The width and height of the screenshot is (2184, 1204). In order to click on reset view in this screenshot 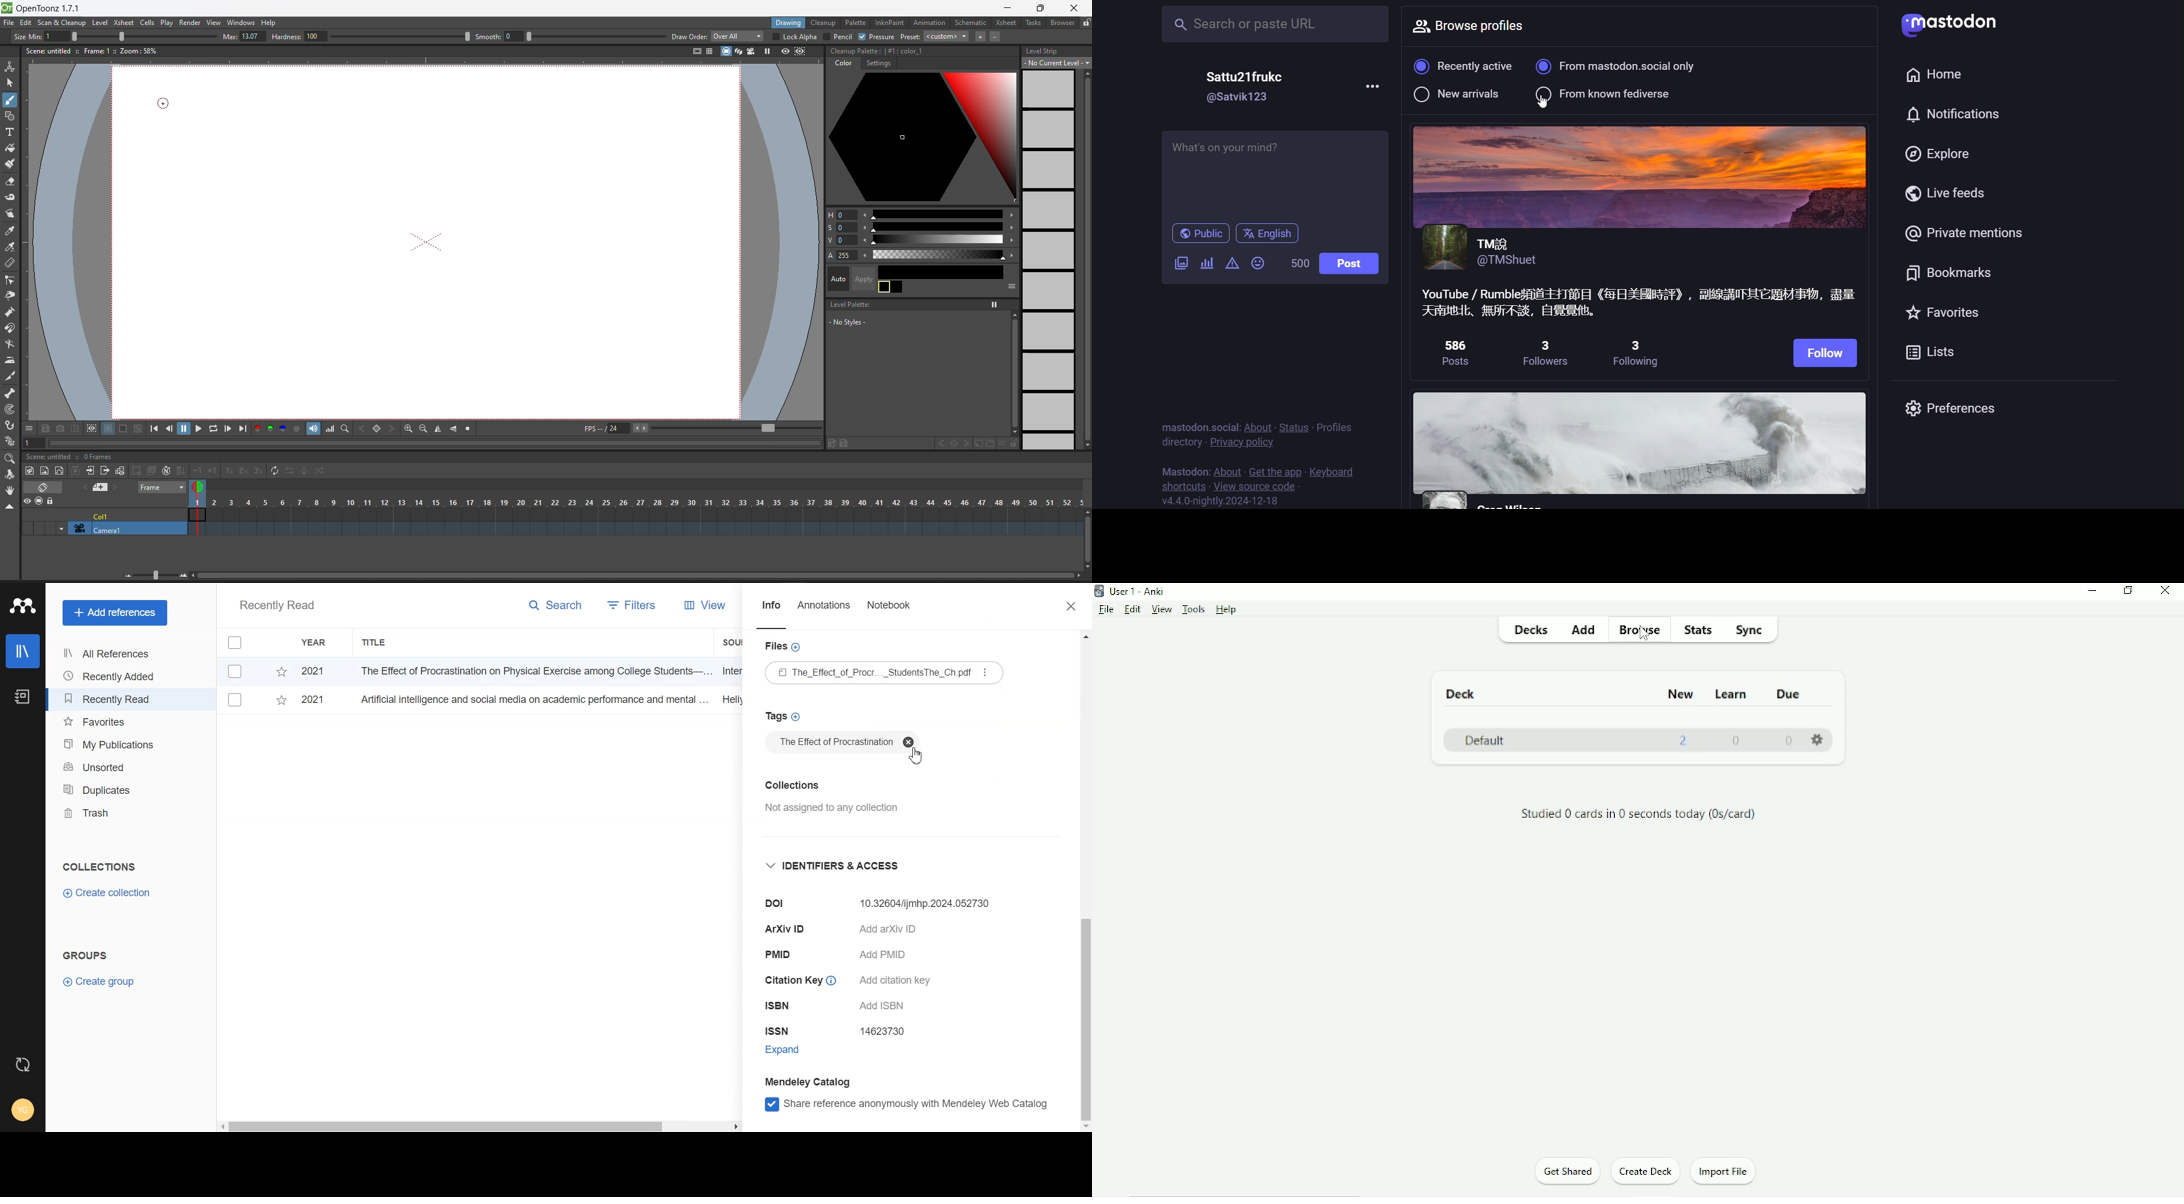, I will do `click(469, 430)`.